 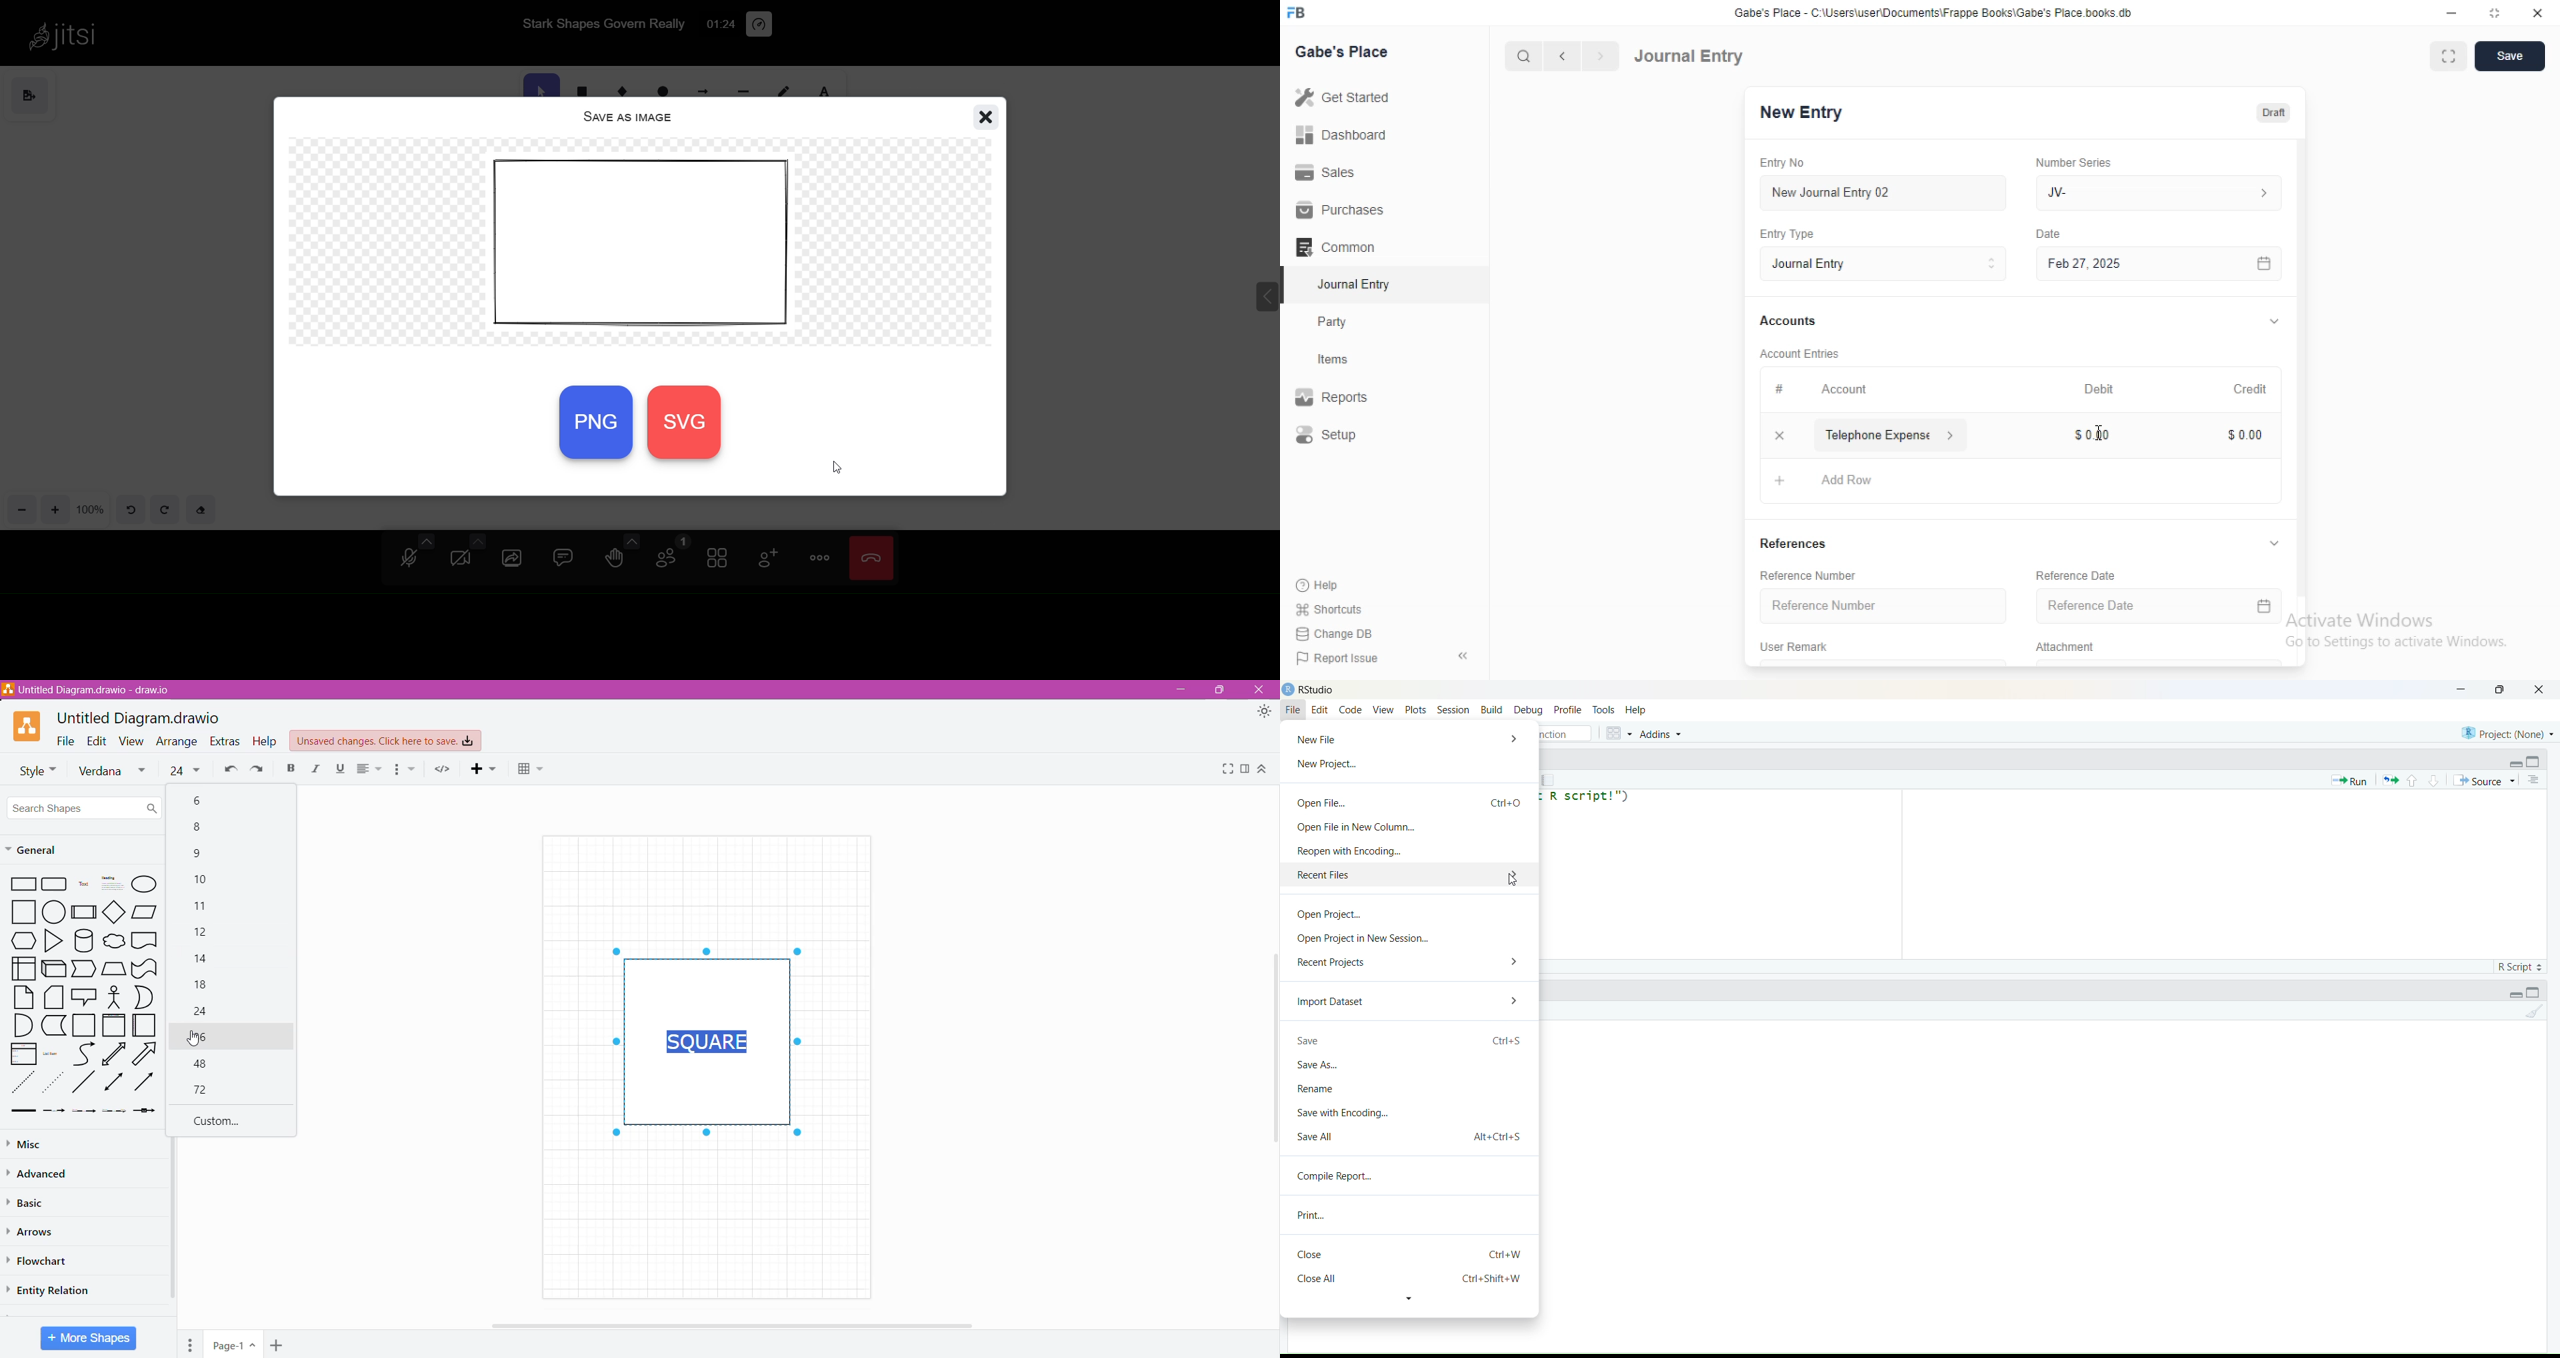 What do you see at coordinates (985, 117) in the screenshot?
I see `close window` at bounding box center [985, 117].